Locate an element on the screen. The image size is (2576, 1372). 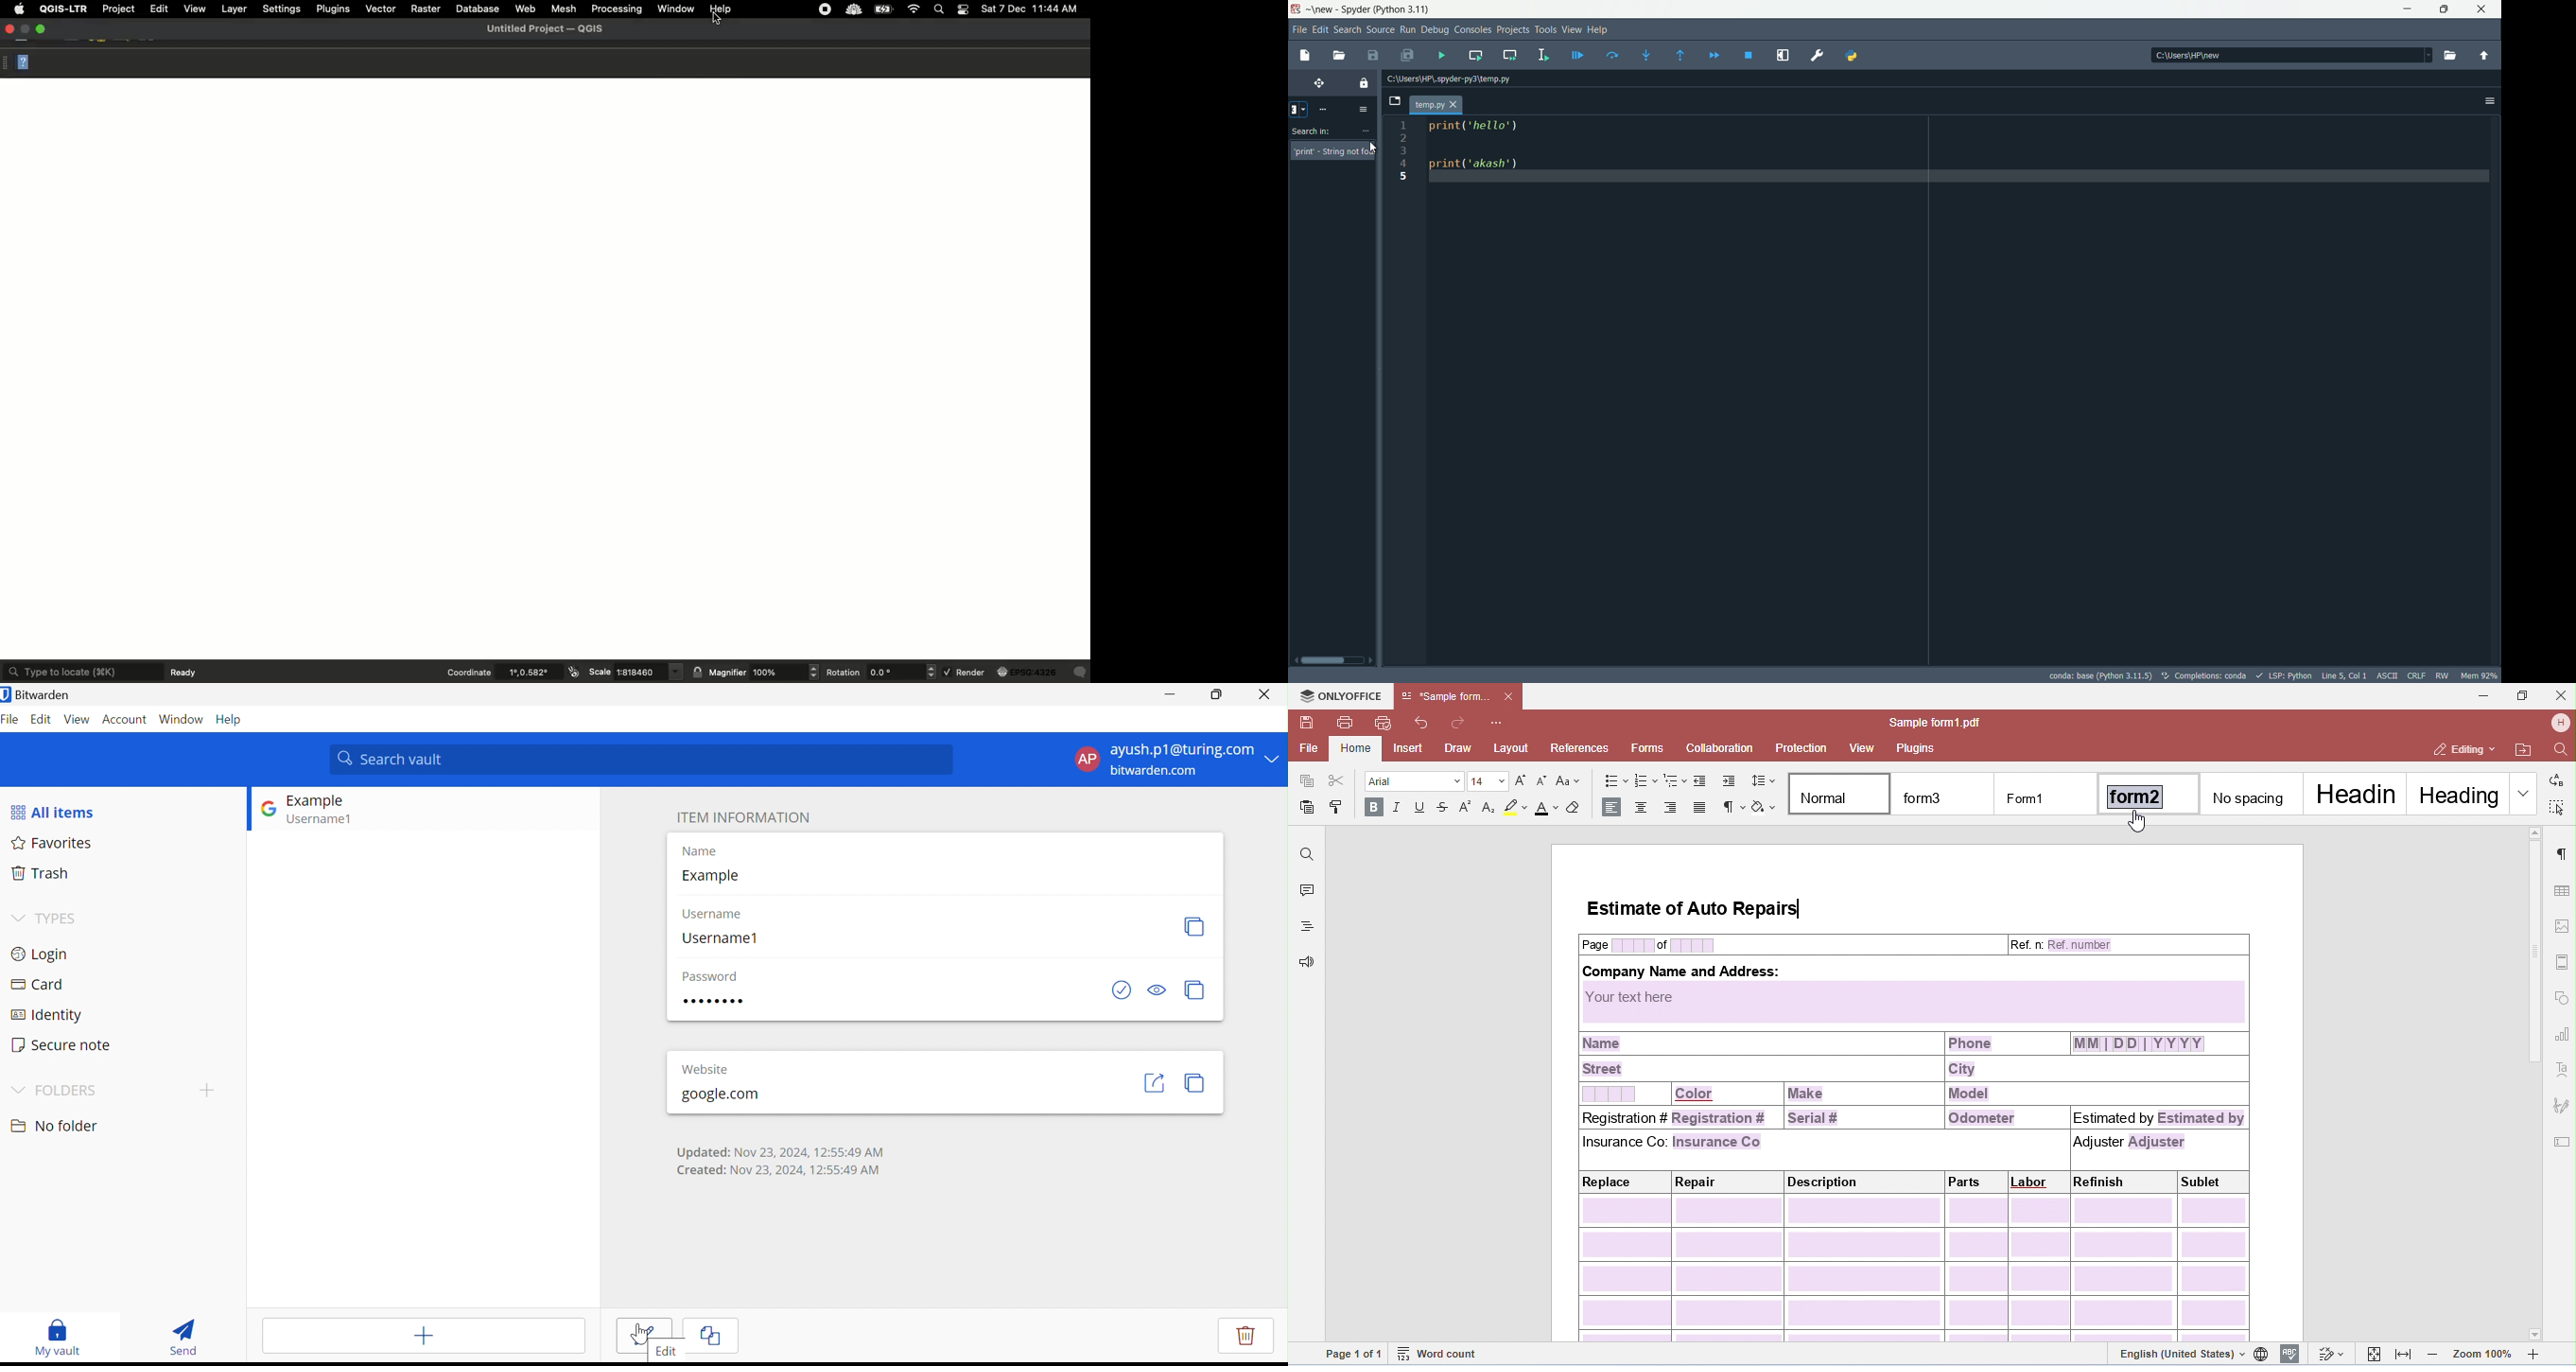
clear is located at coordinates (1296, 109).